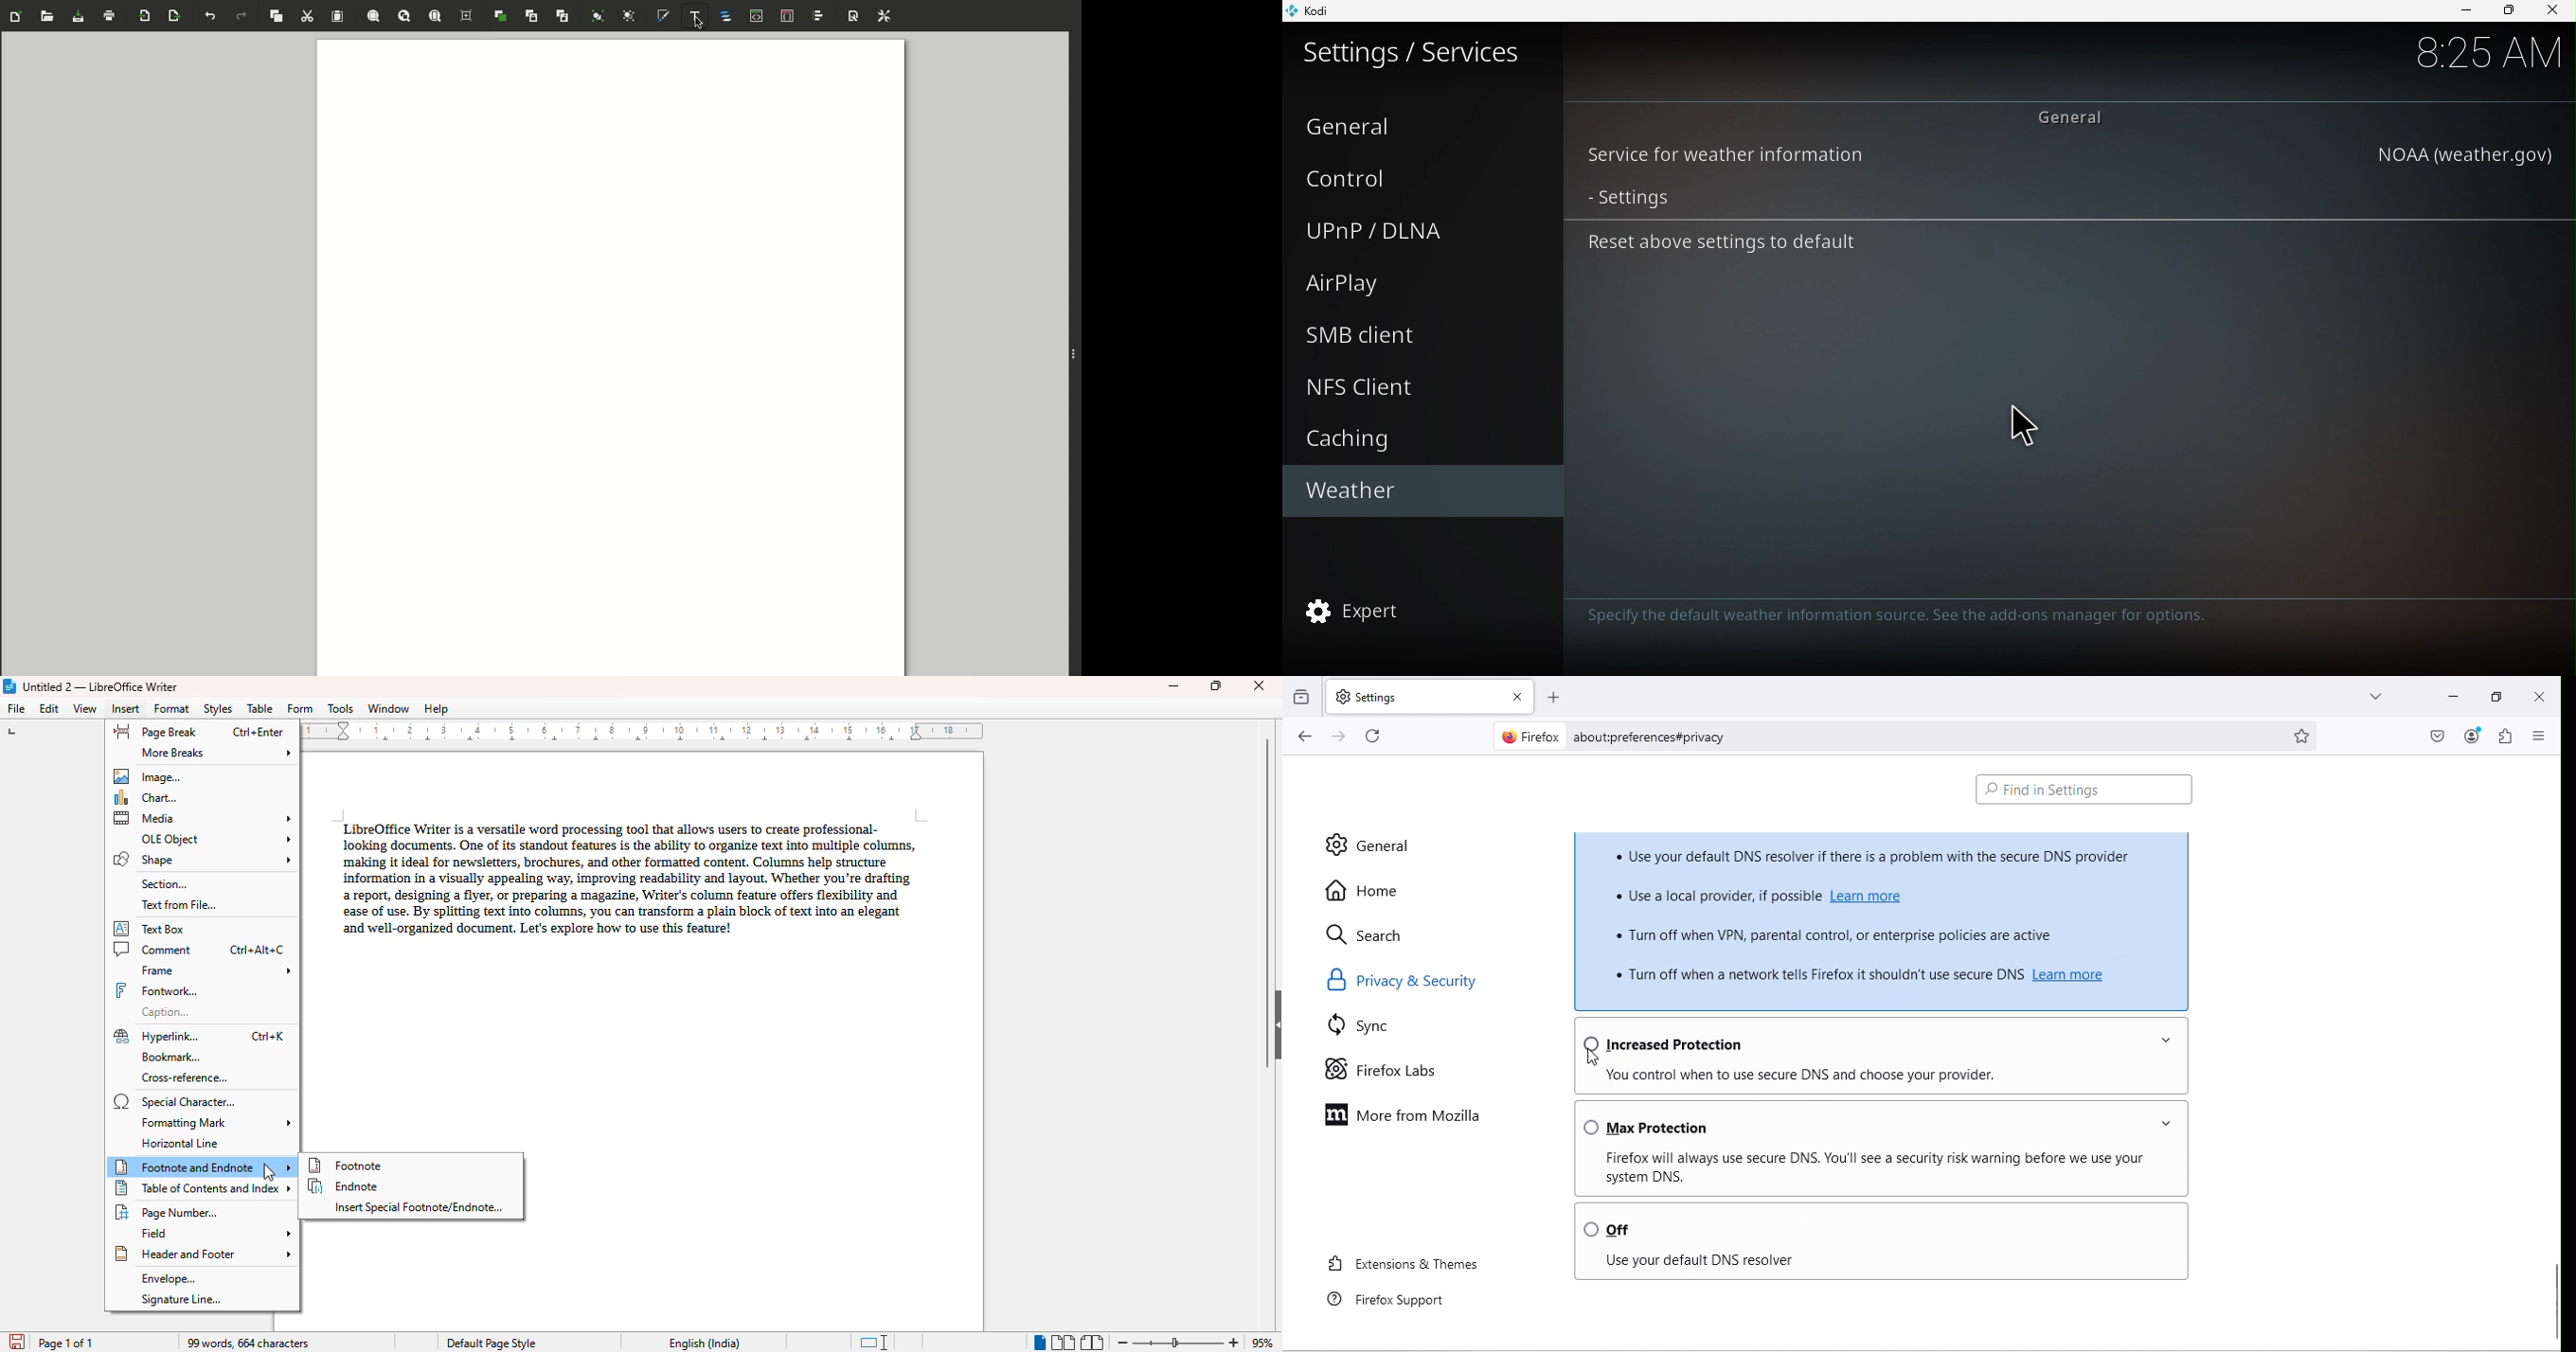 Image resolution: width=2576 pixels, height=1372 pixels. I want to click on view, so click(86, 709).